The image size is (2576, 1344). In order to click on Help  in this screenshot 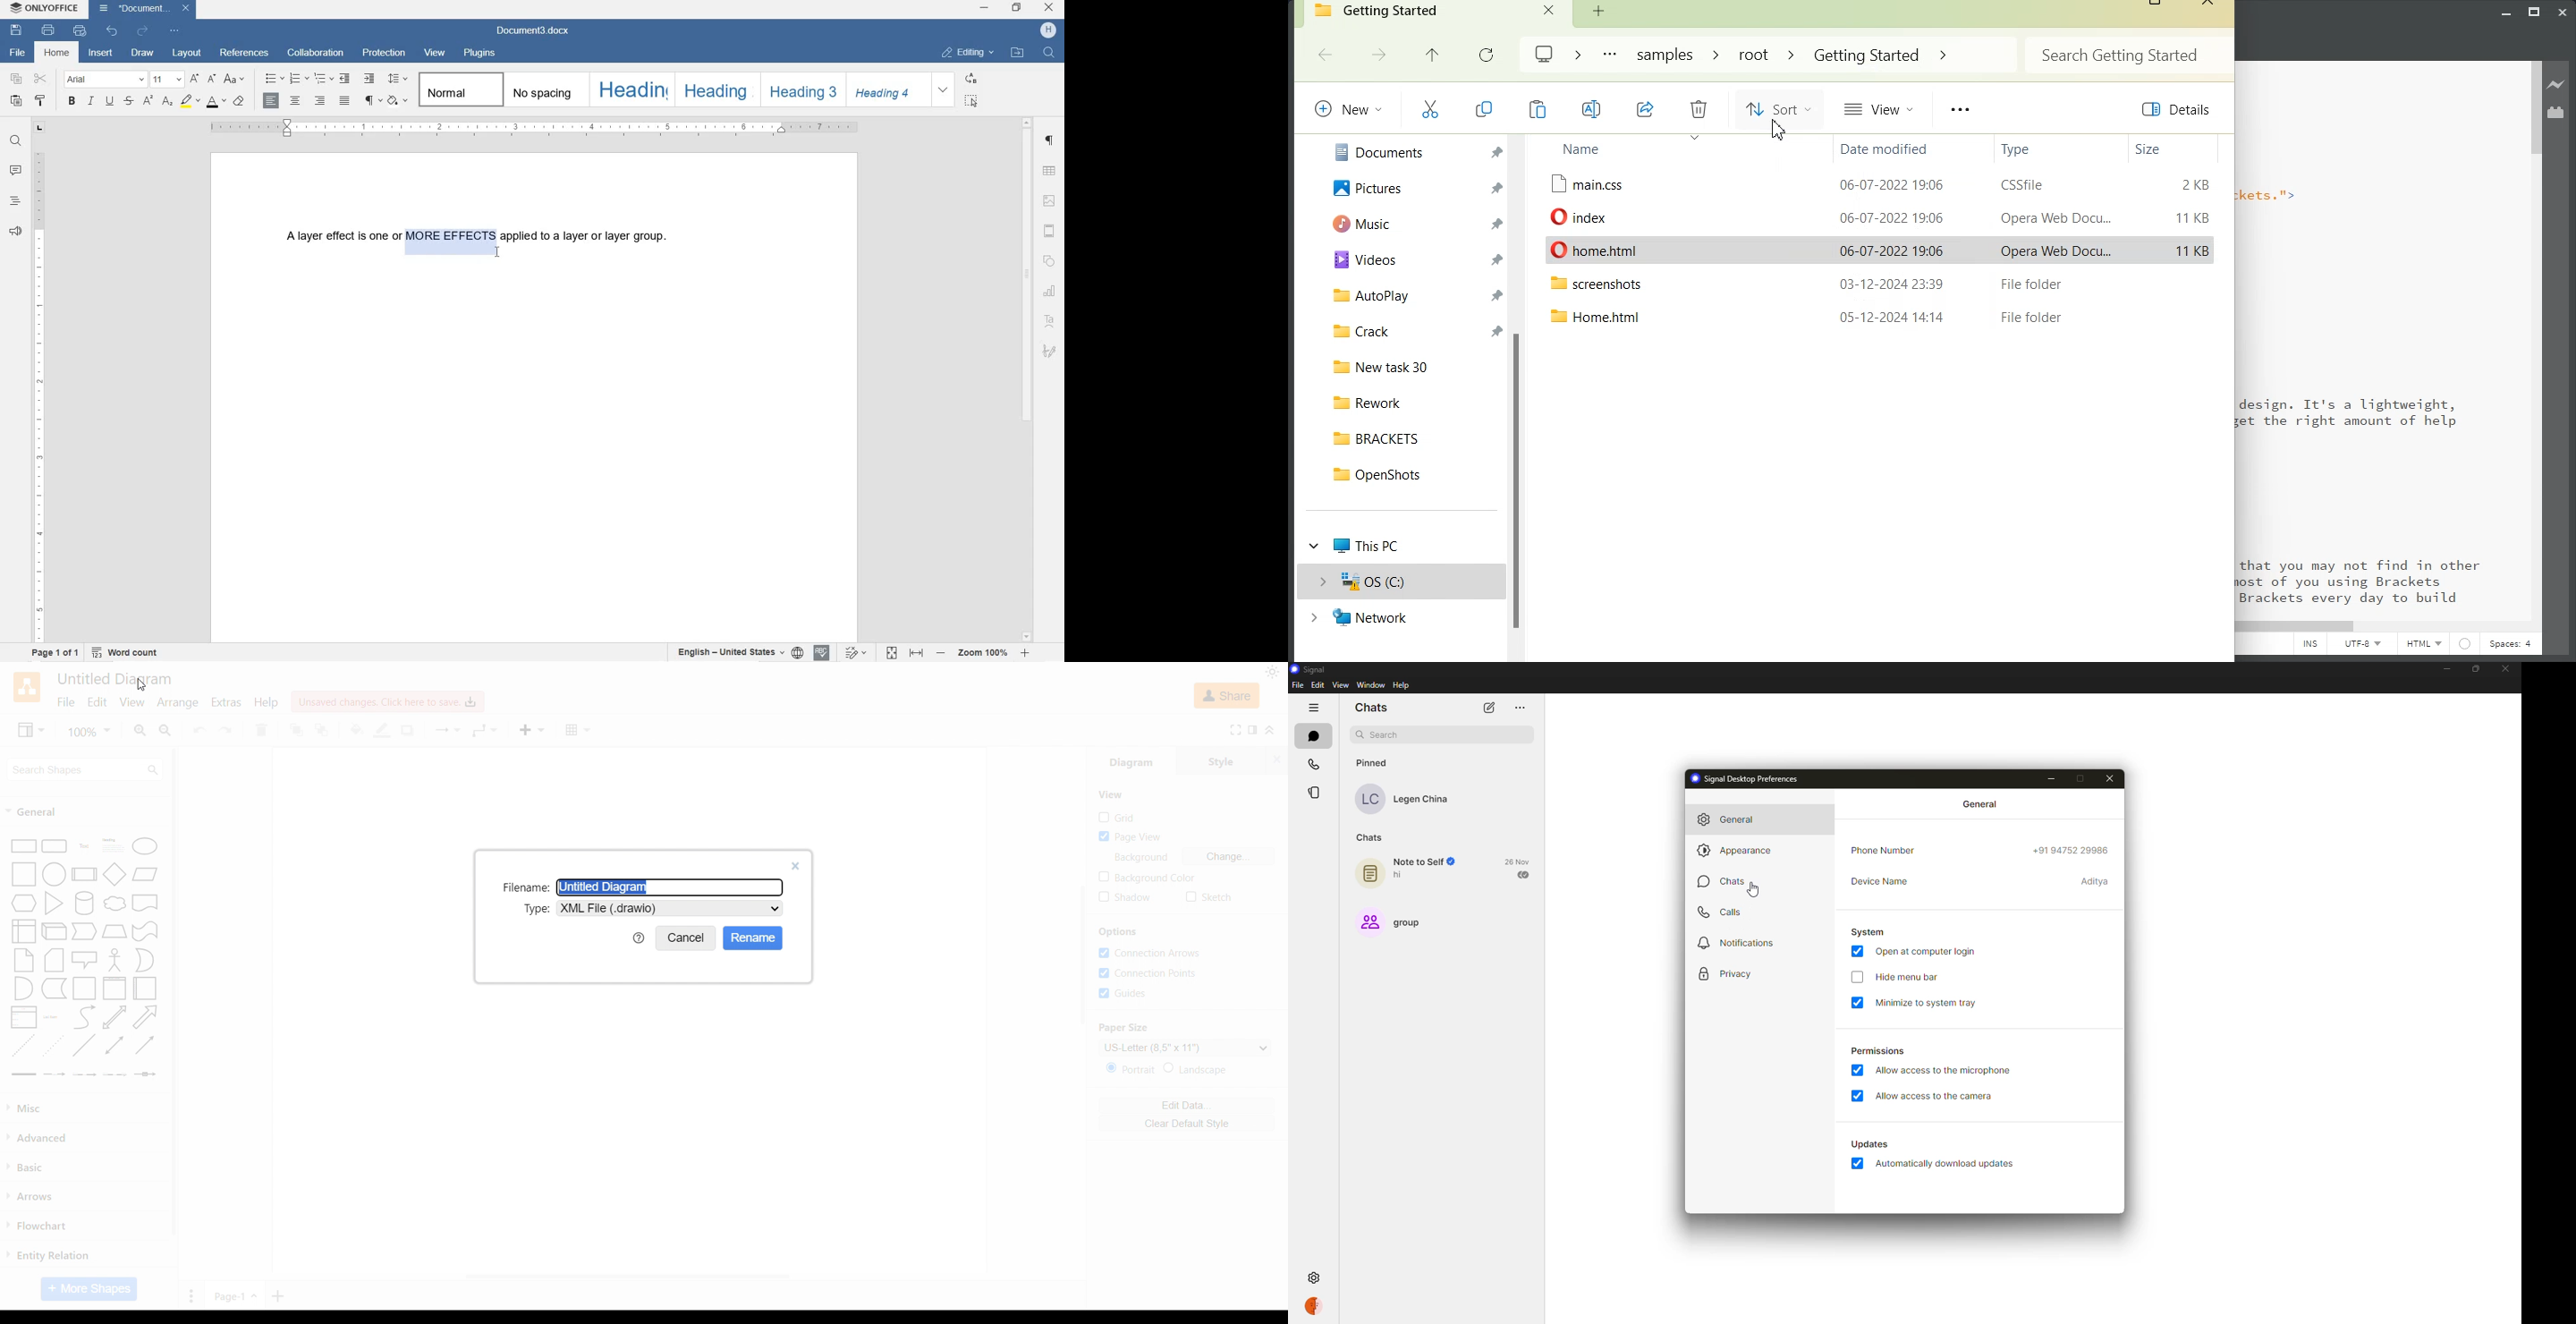, I will do `click(266, 702)`.